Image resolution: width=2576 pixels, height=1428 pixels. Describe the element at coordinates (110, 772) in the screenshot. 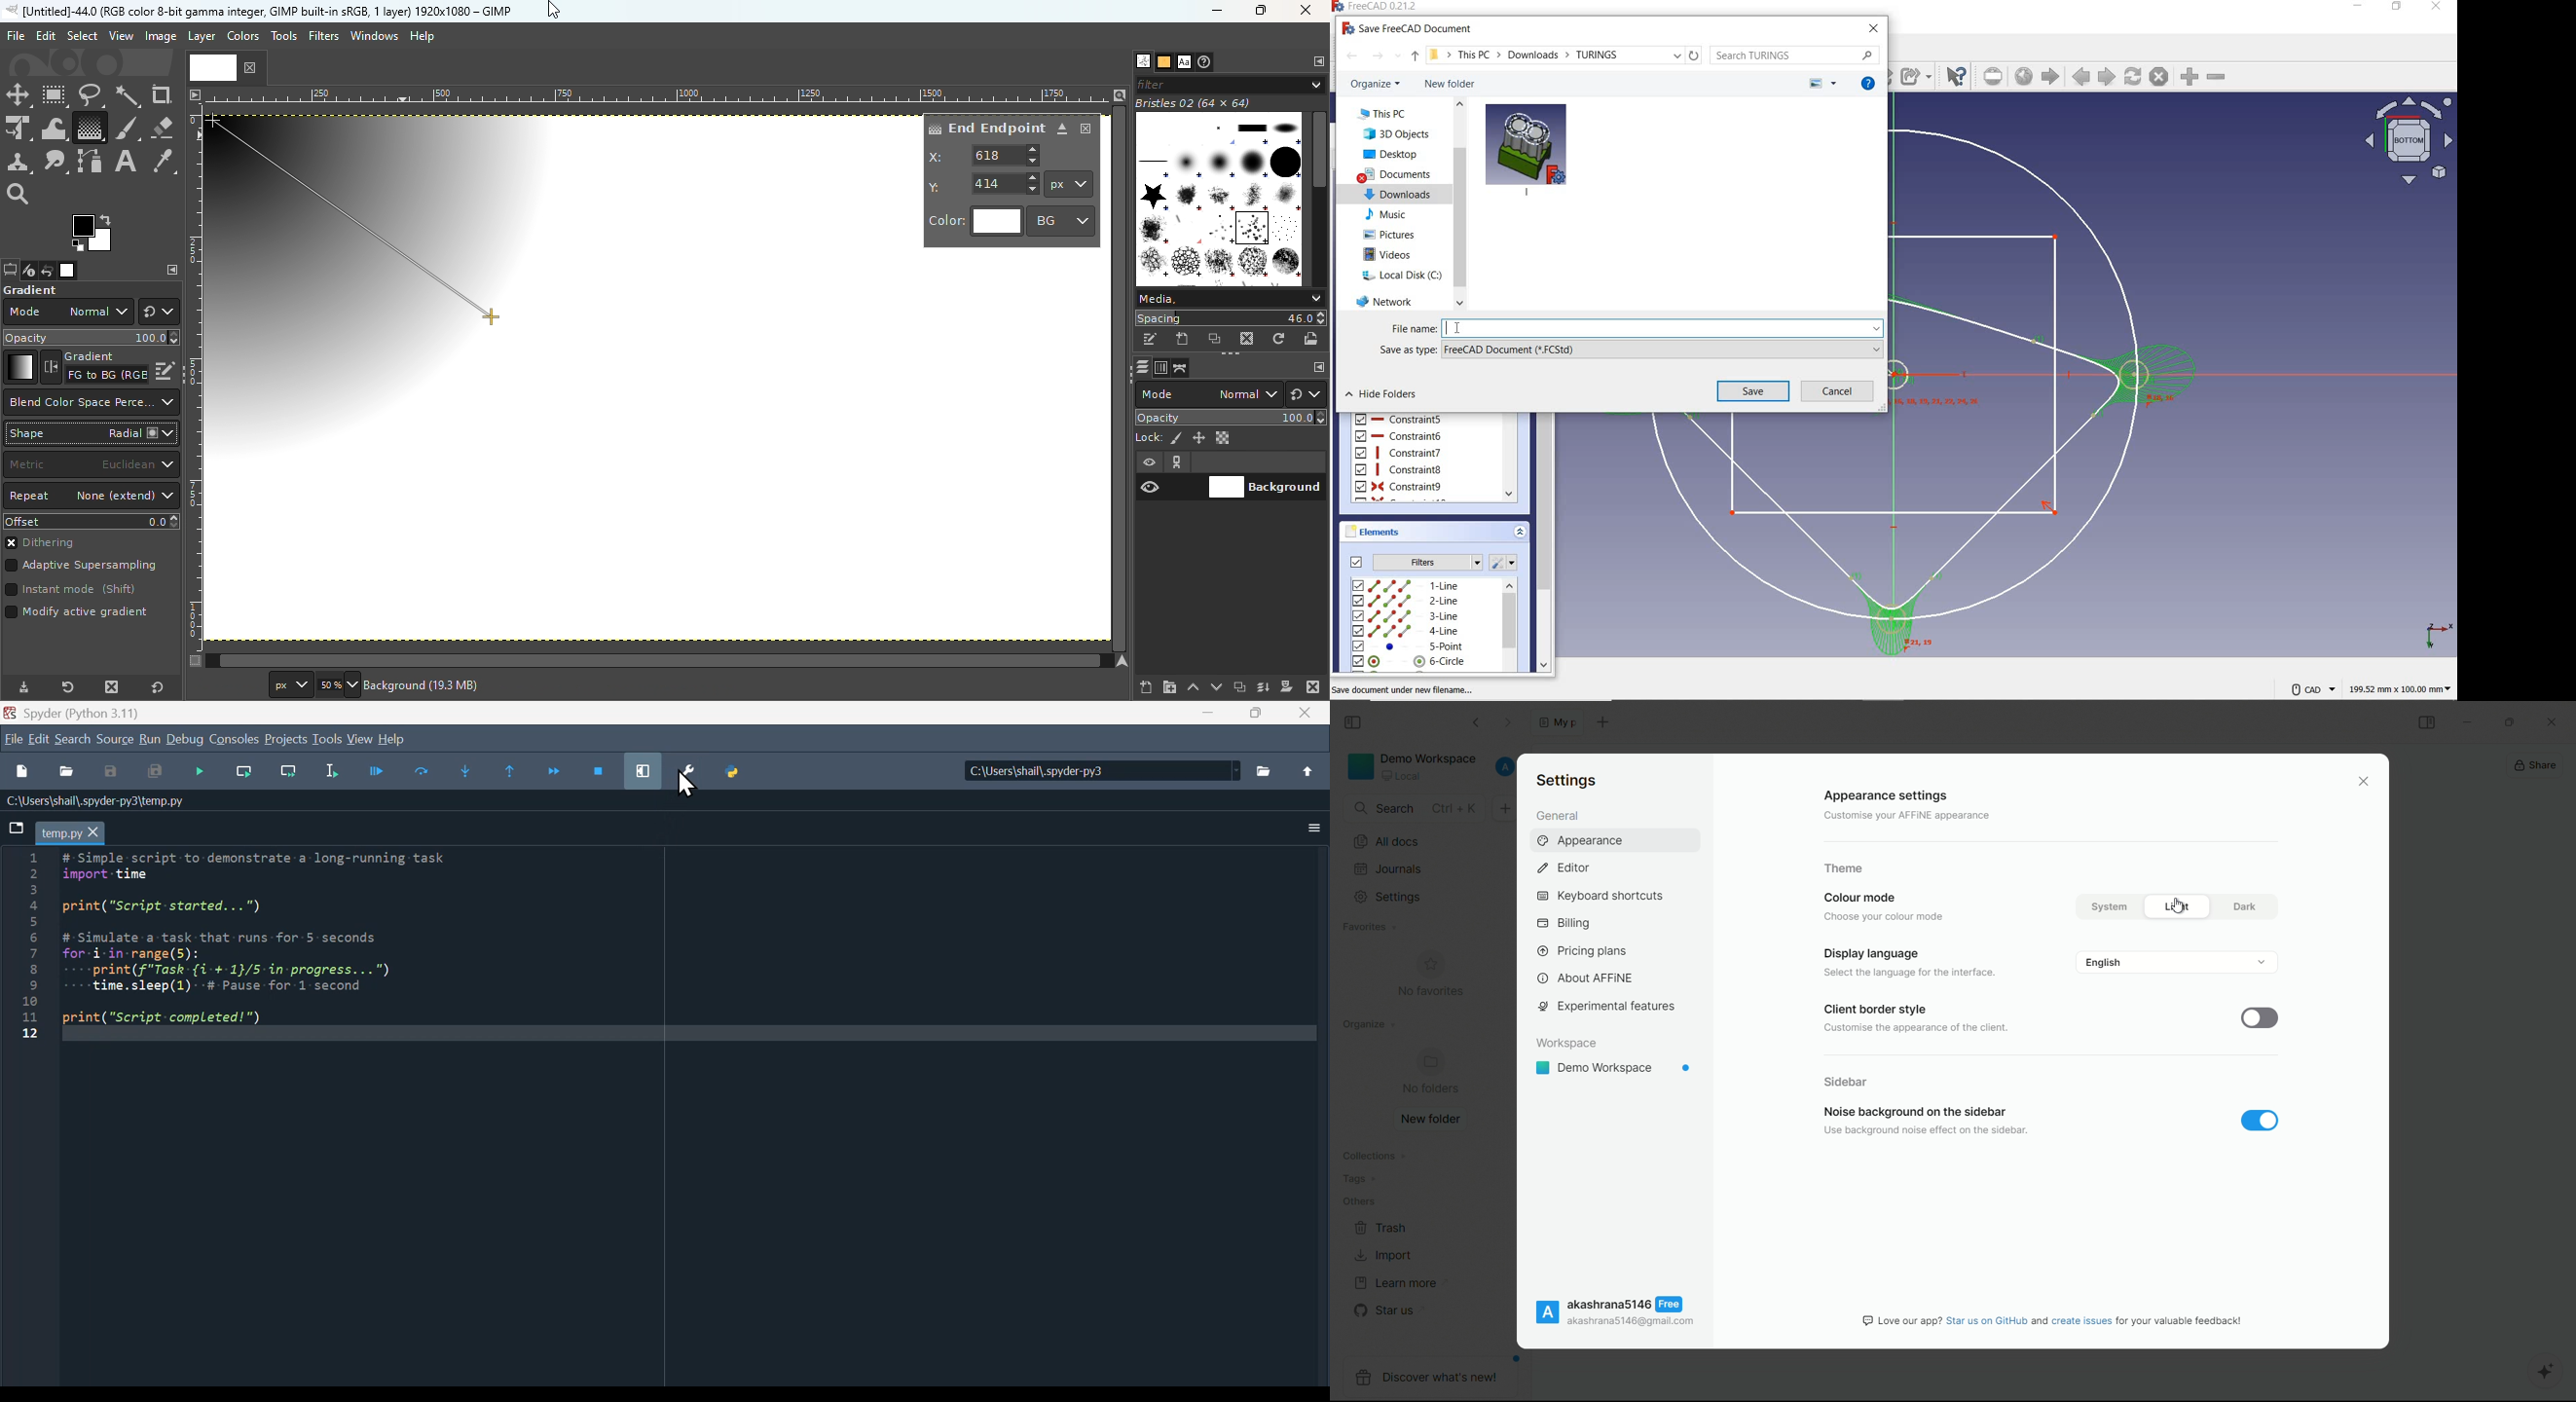

I see `` at that location.